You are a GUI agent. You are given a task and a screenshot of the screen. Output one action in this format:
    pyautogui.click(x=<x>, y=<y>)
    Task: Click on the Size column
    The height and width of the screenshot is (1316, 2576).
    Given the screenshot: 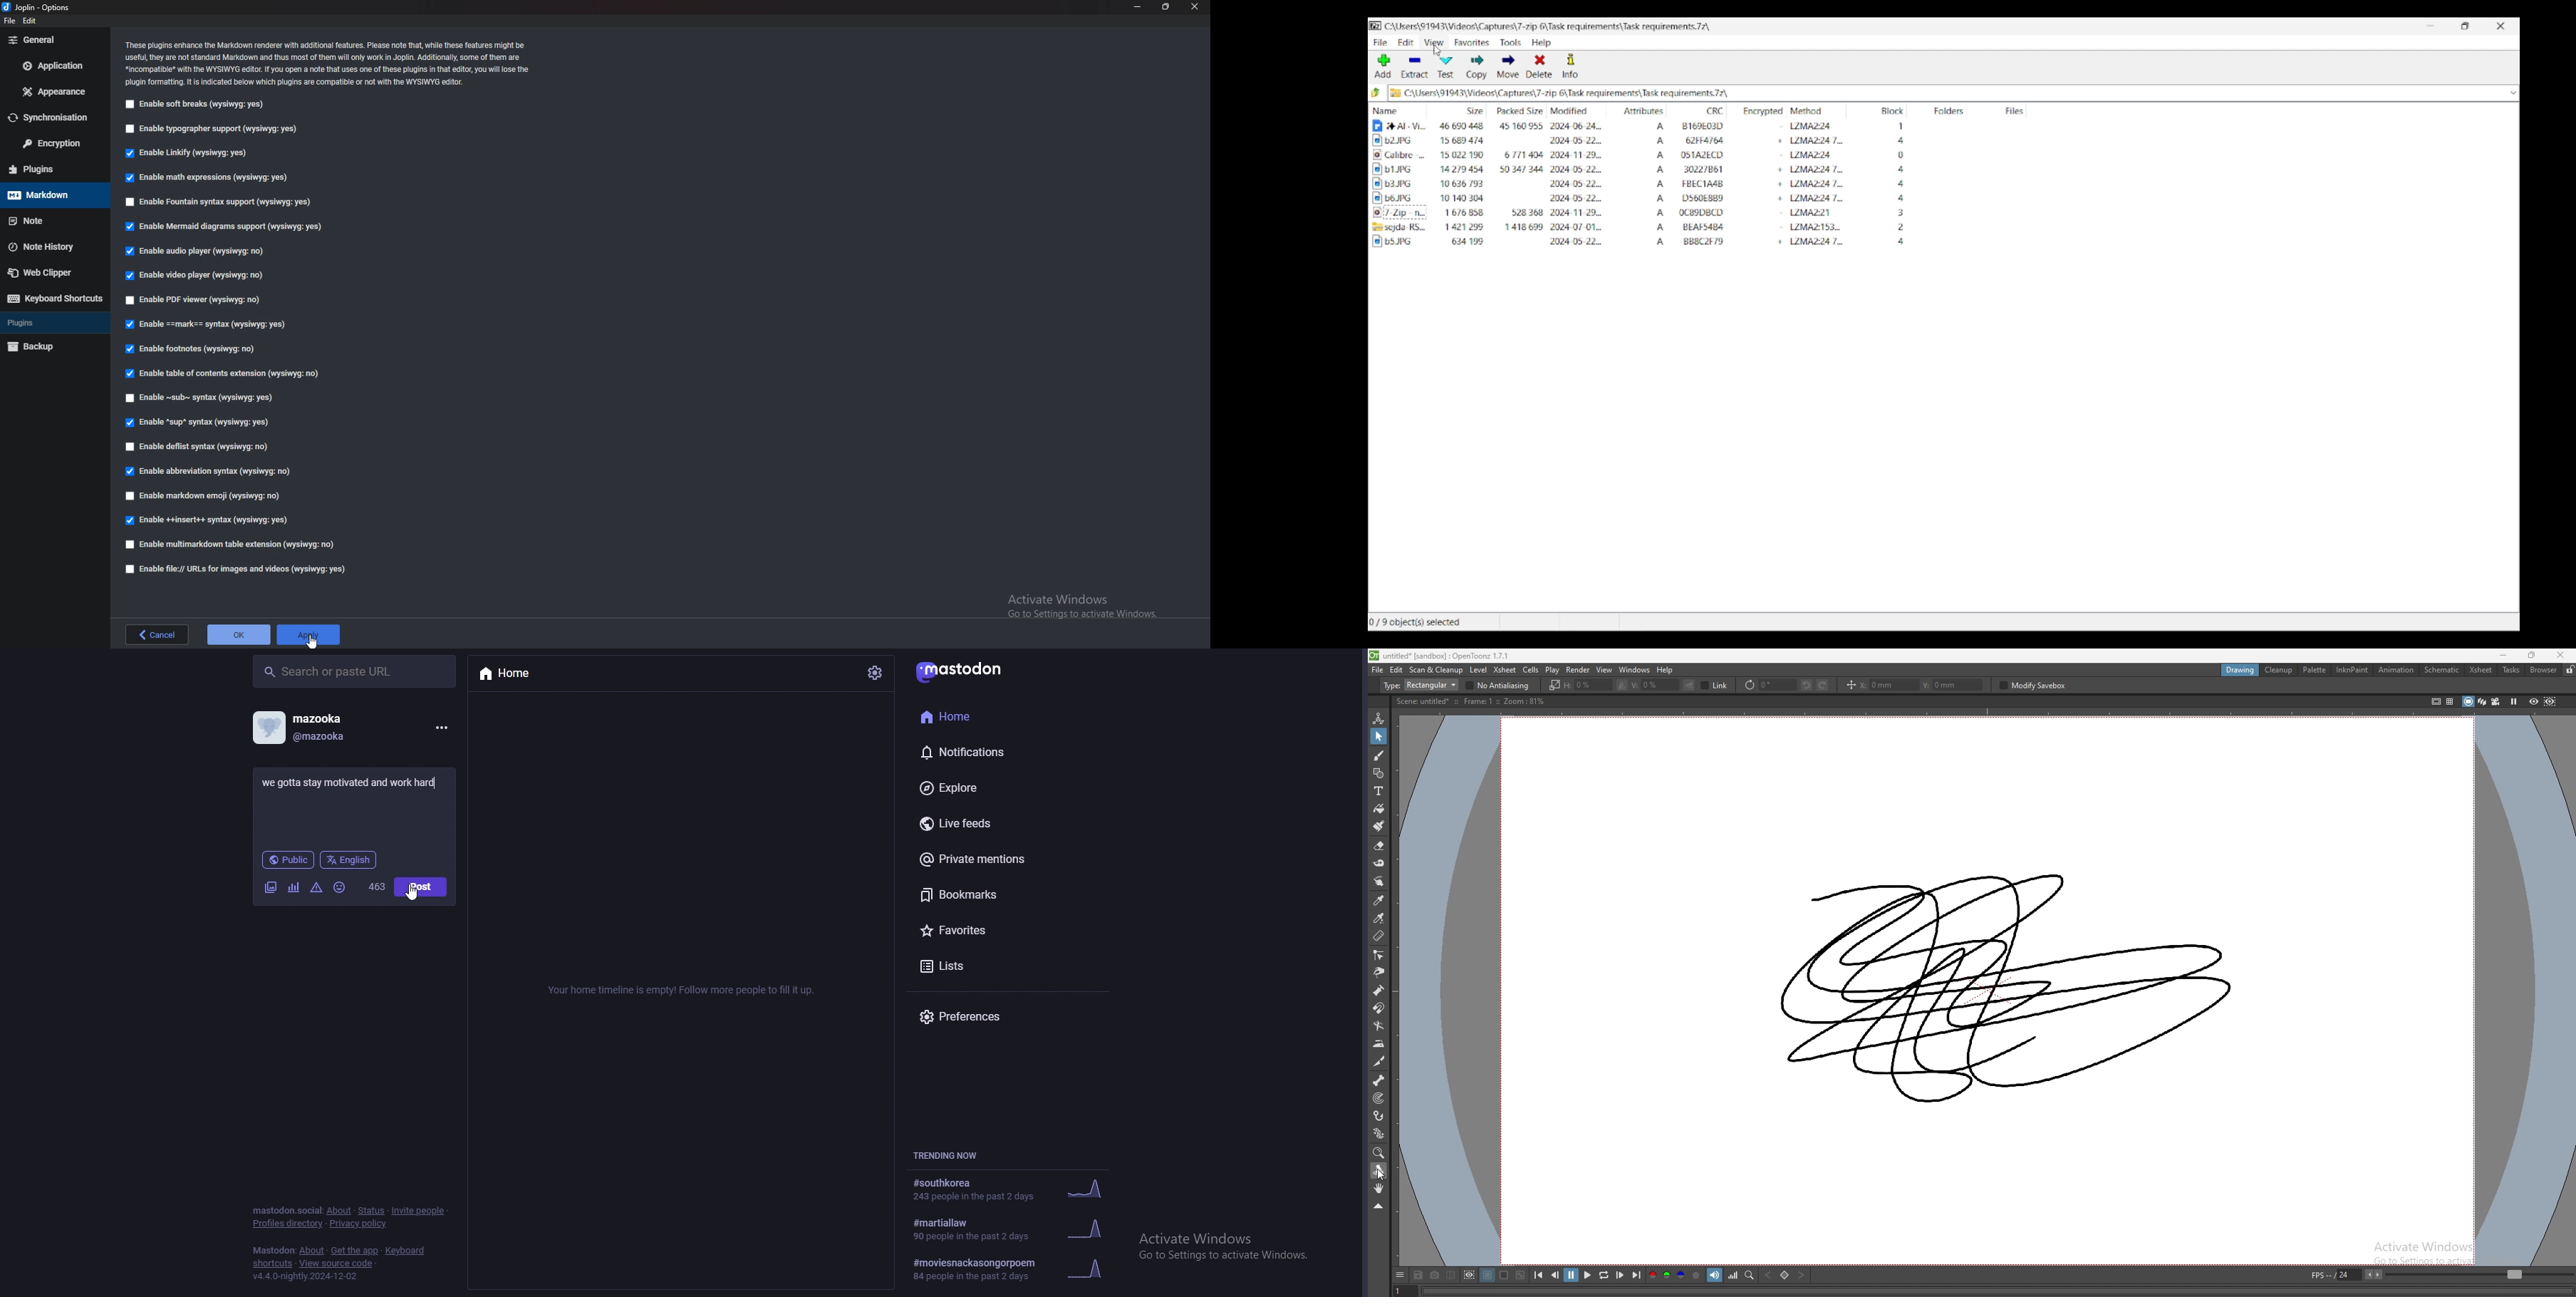 What is the action you would take?
    pyautogui.click(x=1459, y=110)
    